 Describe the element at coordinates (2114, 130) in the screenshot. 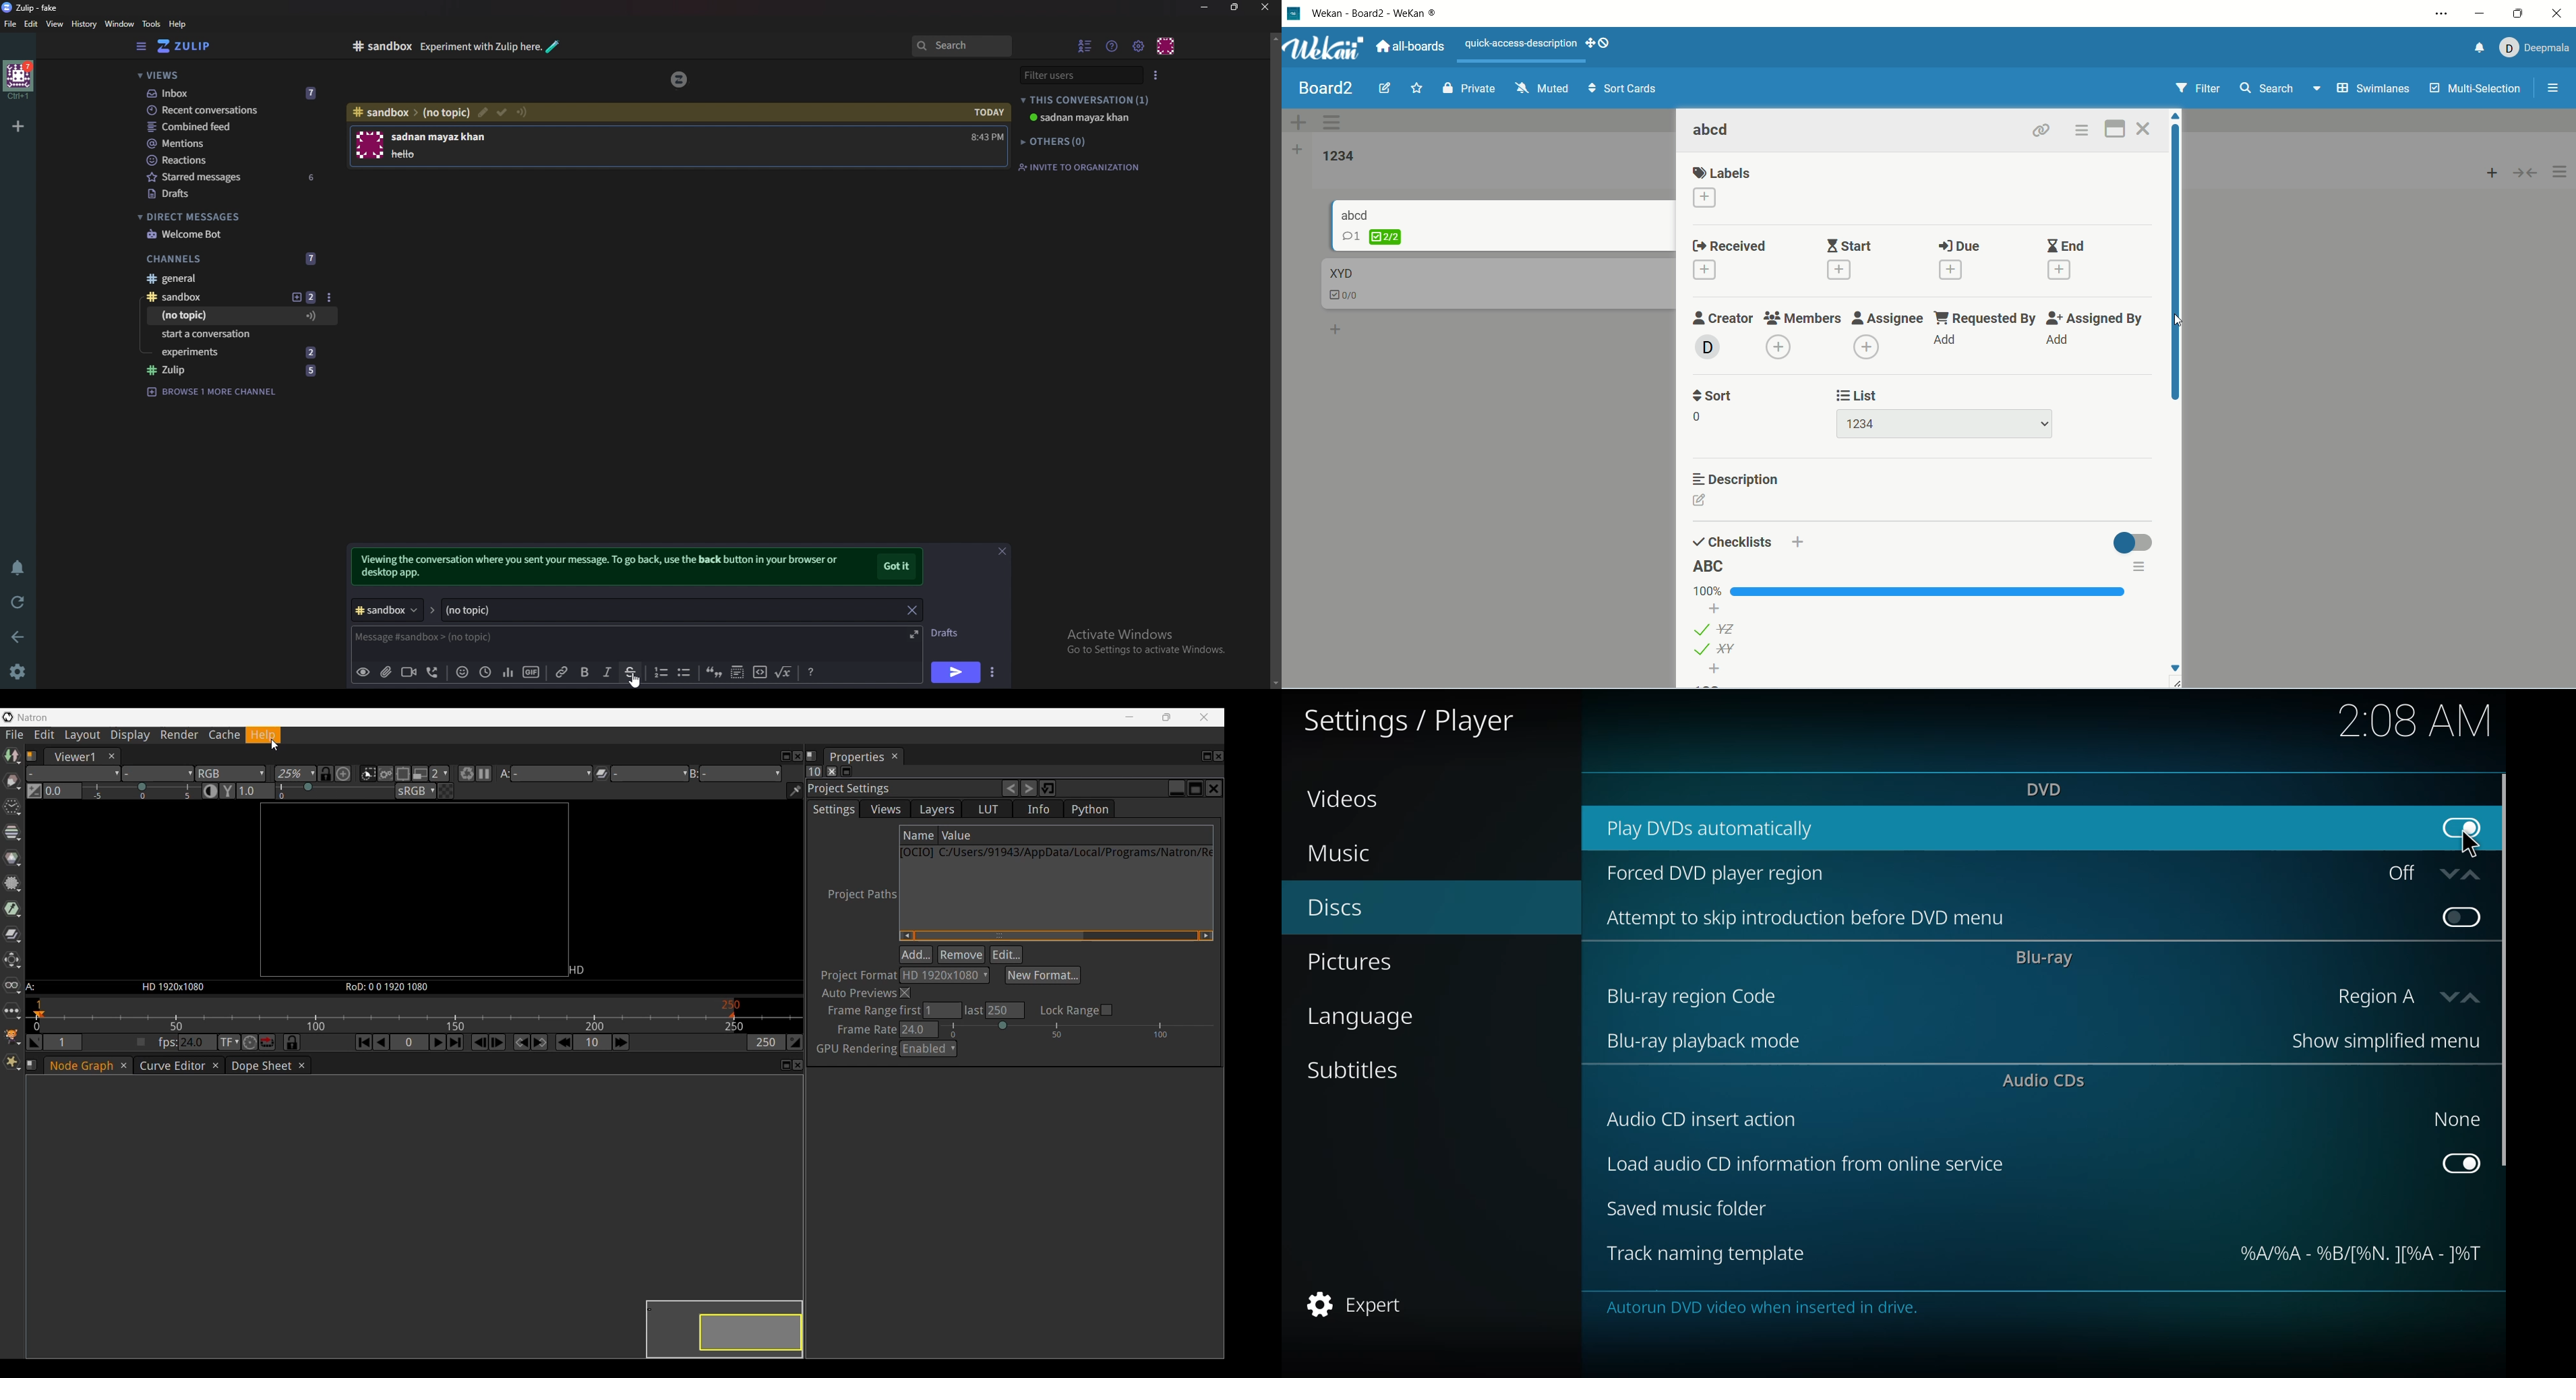

I see `maximize` at that location.